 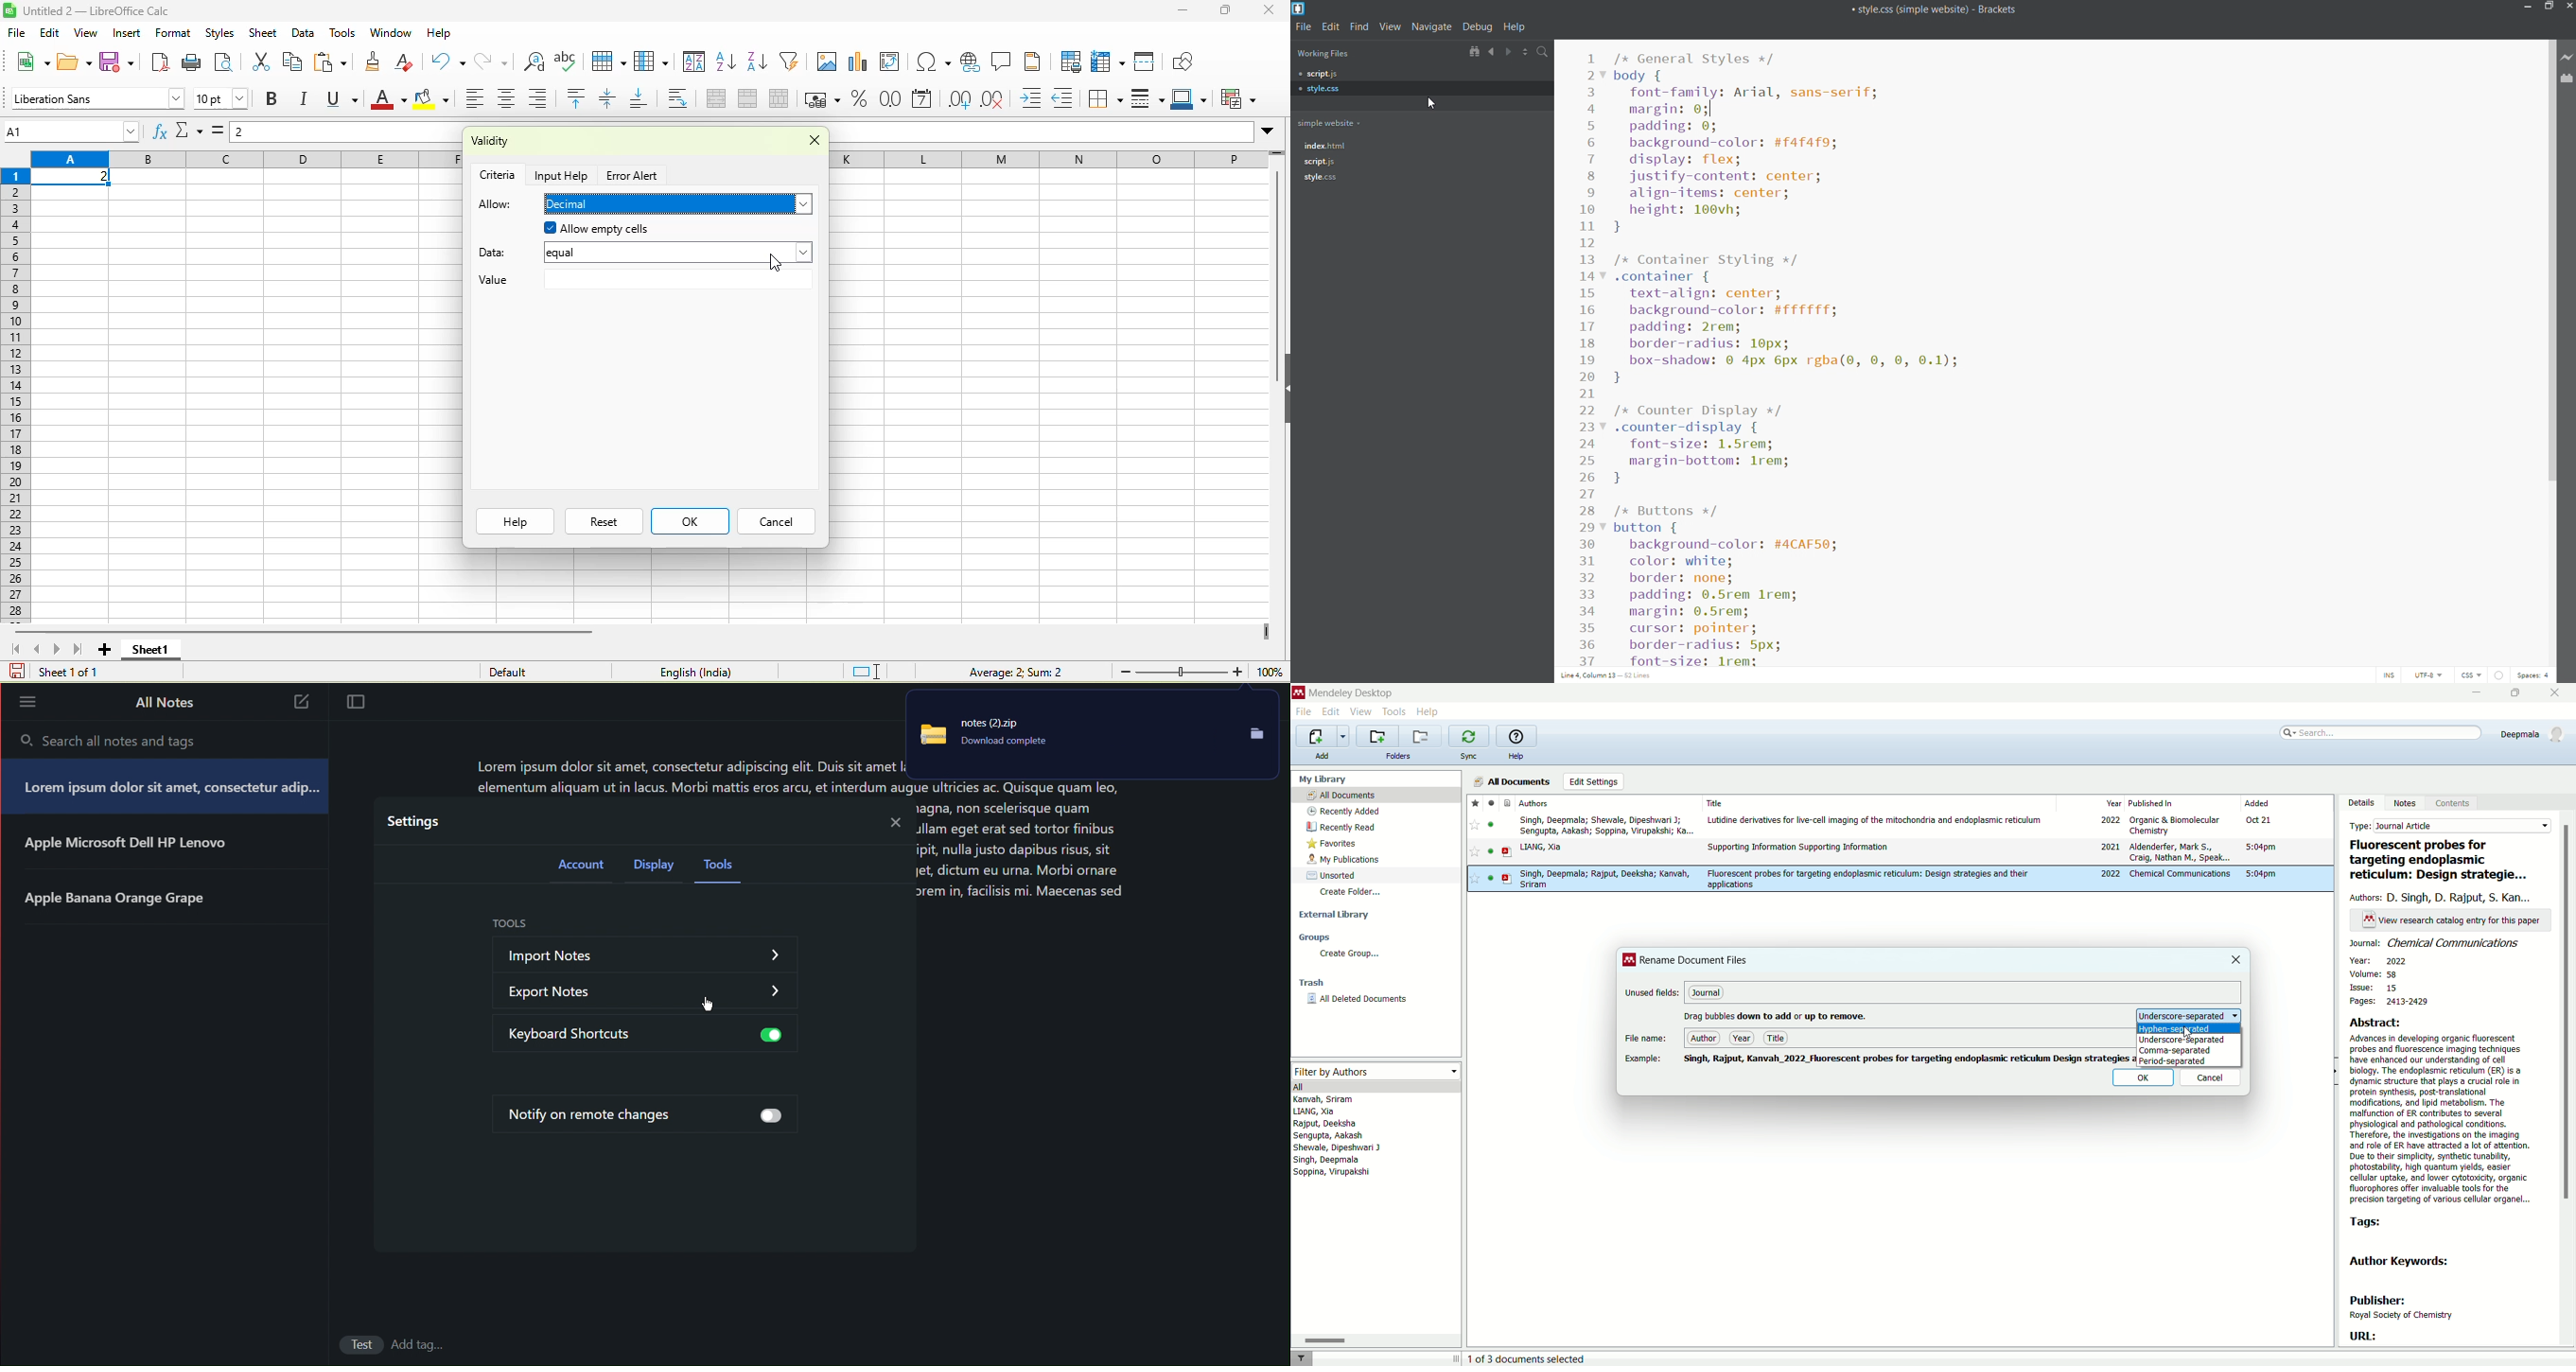 What do you see at coordinates (2451, 826) in the screenshot?
I see `type` at bounding box center [2451, 826].